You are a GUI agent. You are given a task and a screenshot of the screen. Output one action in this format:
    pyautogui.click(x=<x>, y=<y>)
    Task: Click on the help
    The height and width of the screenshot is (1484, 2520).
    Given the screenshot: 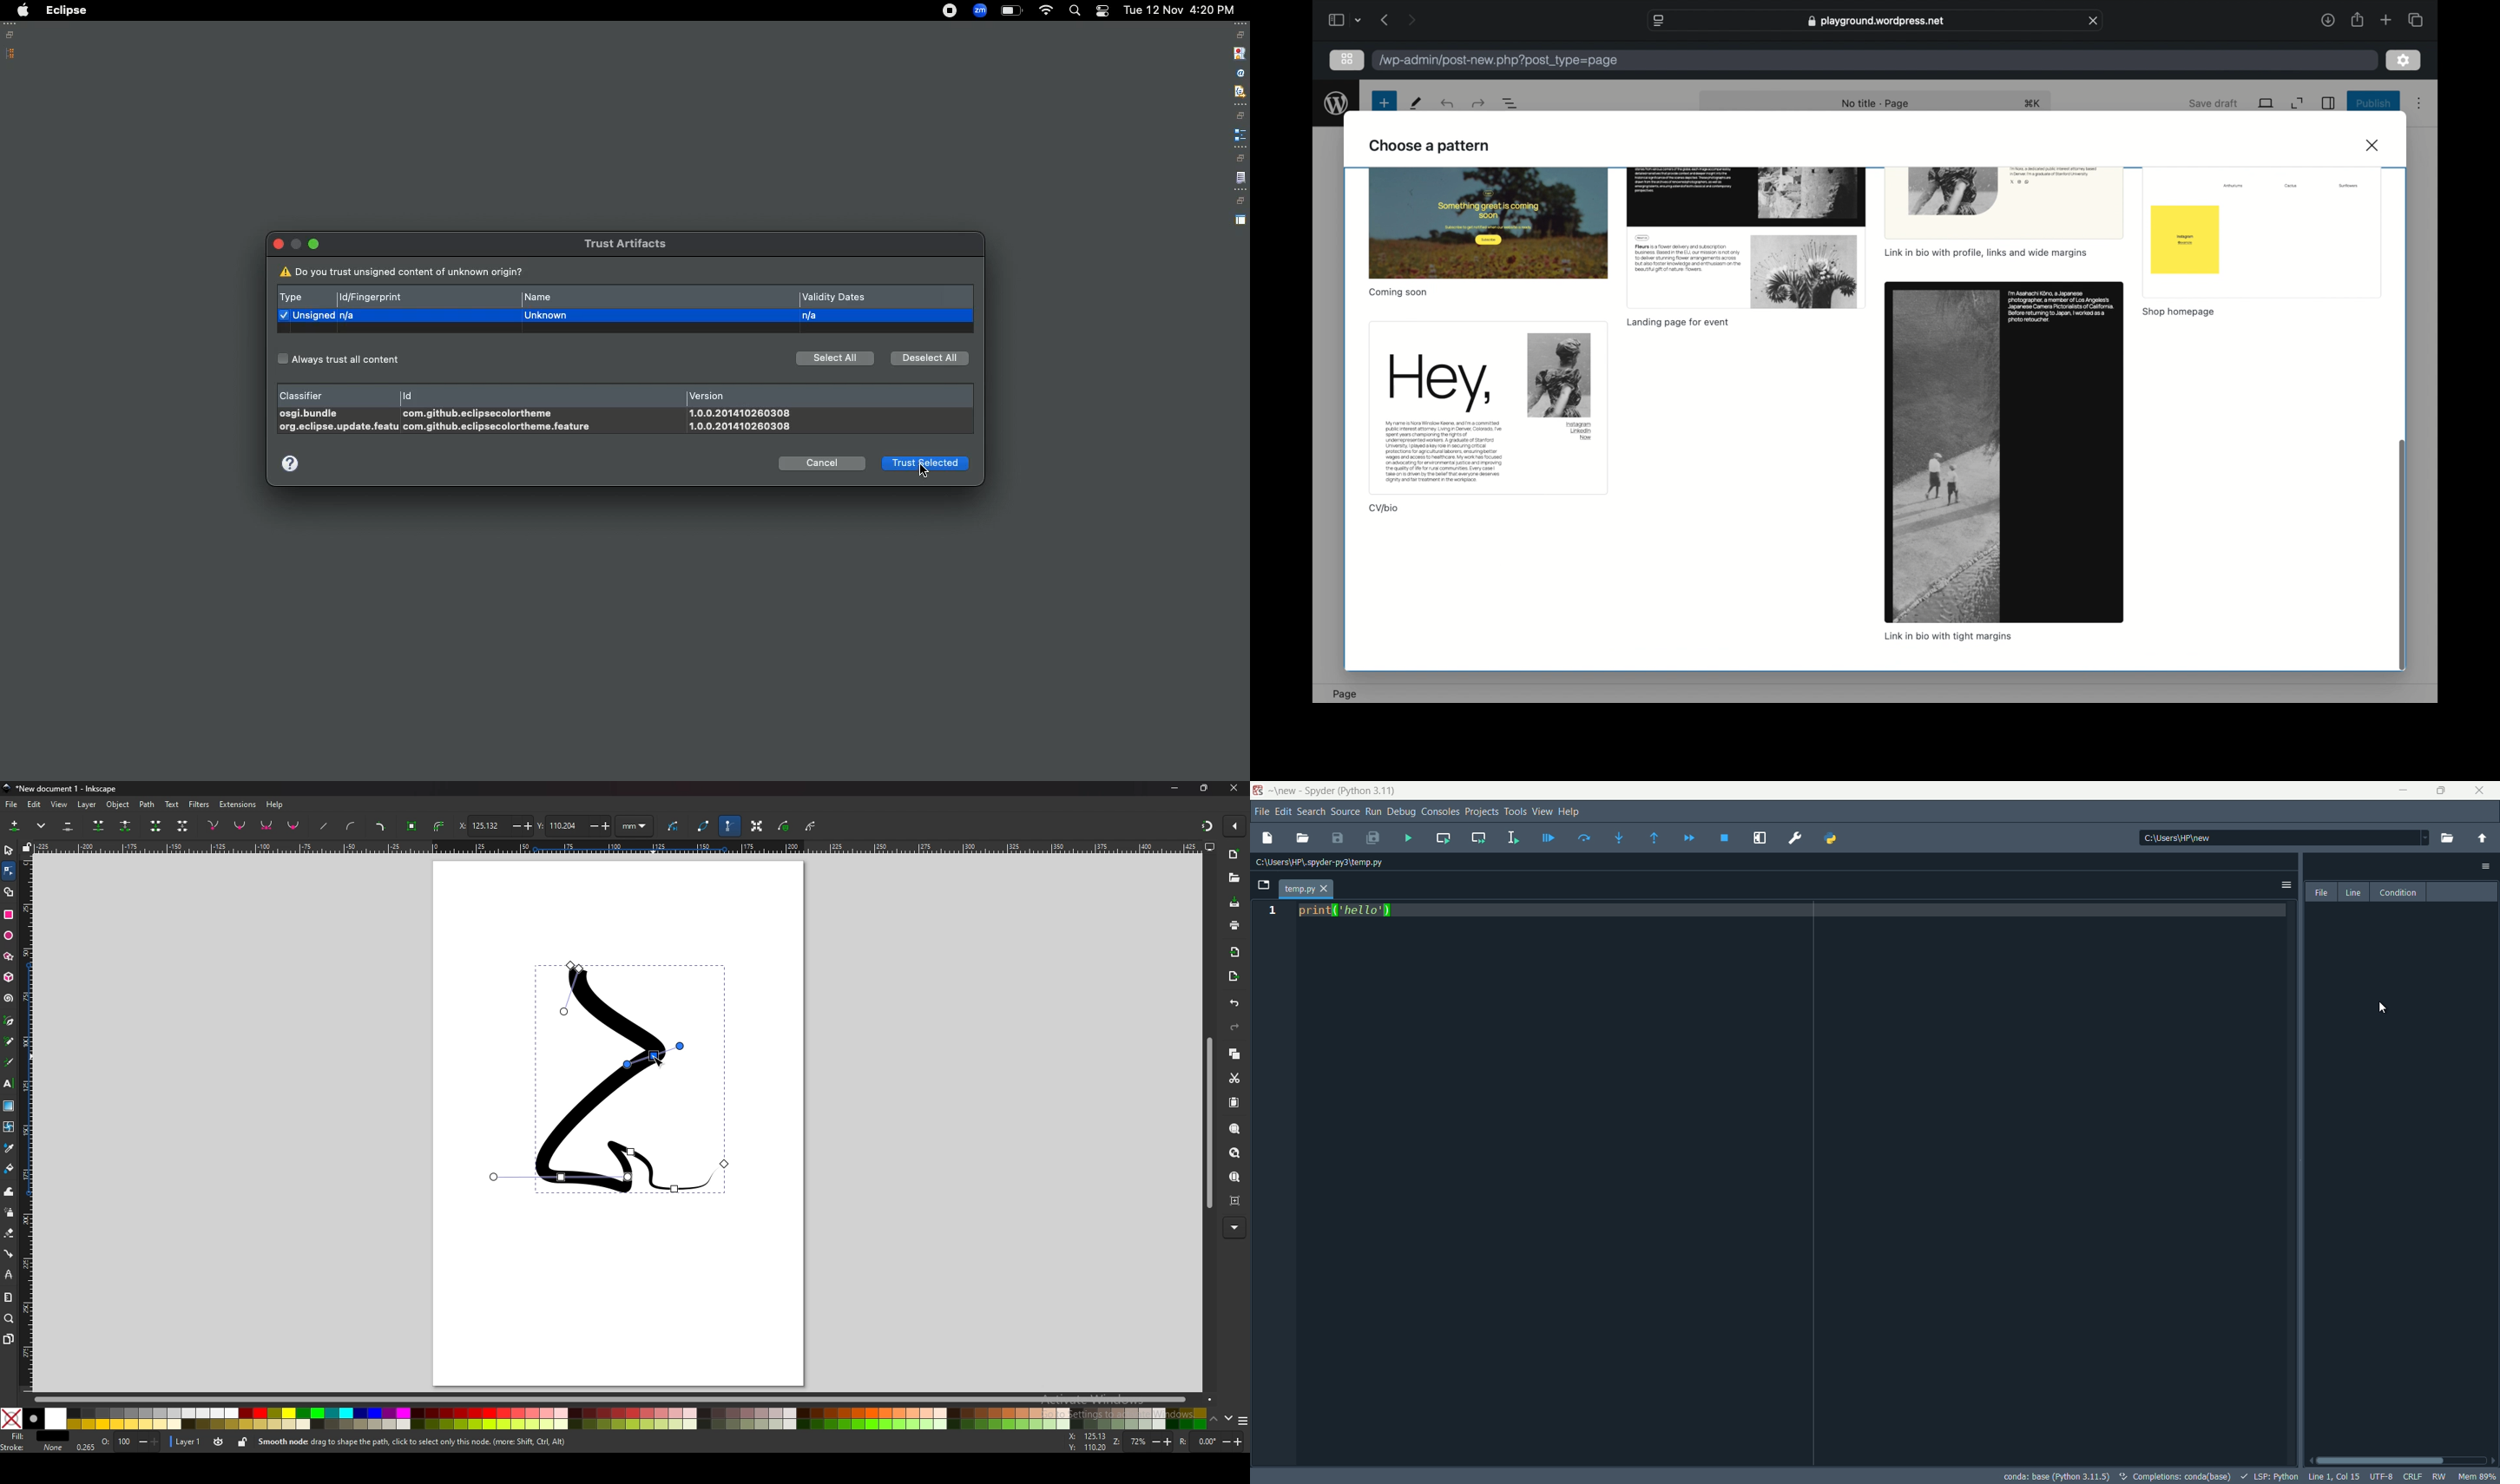 What is the action you would take?
    pyautogui.click(x=291, y=464)
    